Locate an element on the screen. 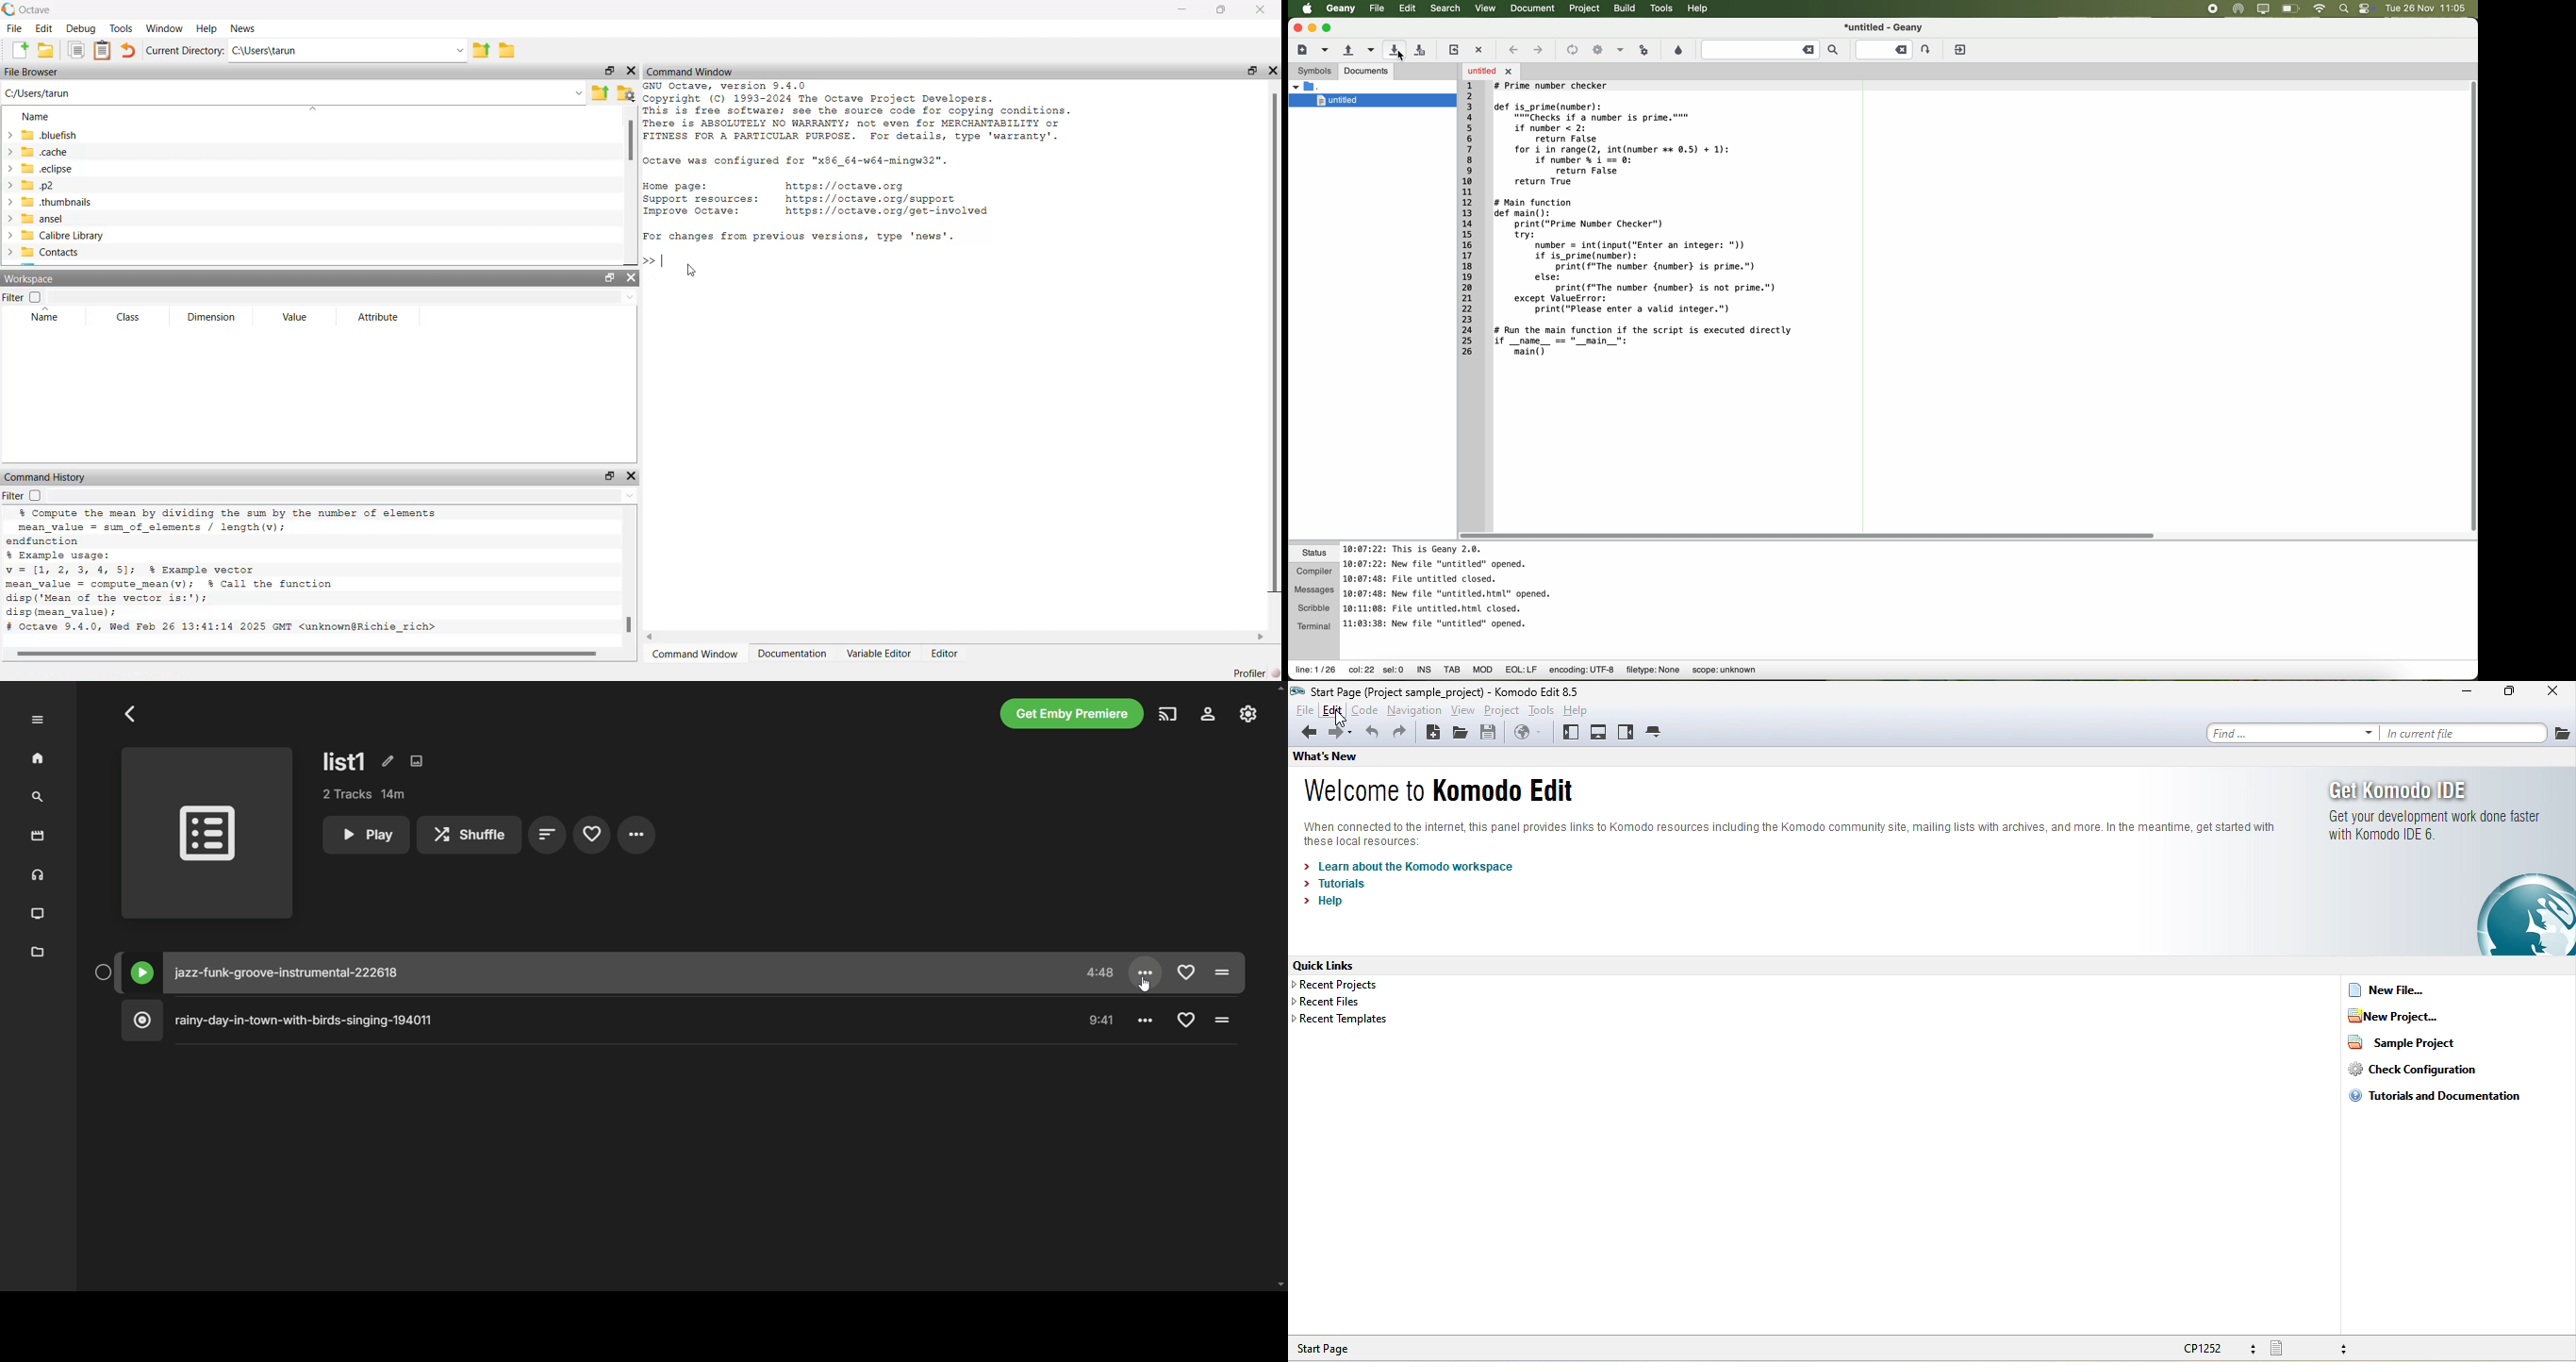  scroll bar is located at coordinates (310, 654).